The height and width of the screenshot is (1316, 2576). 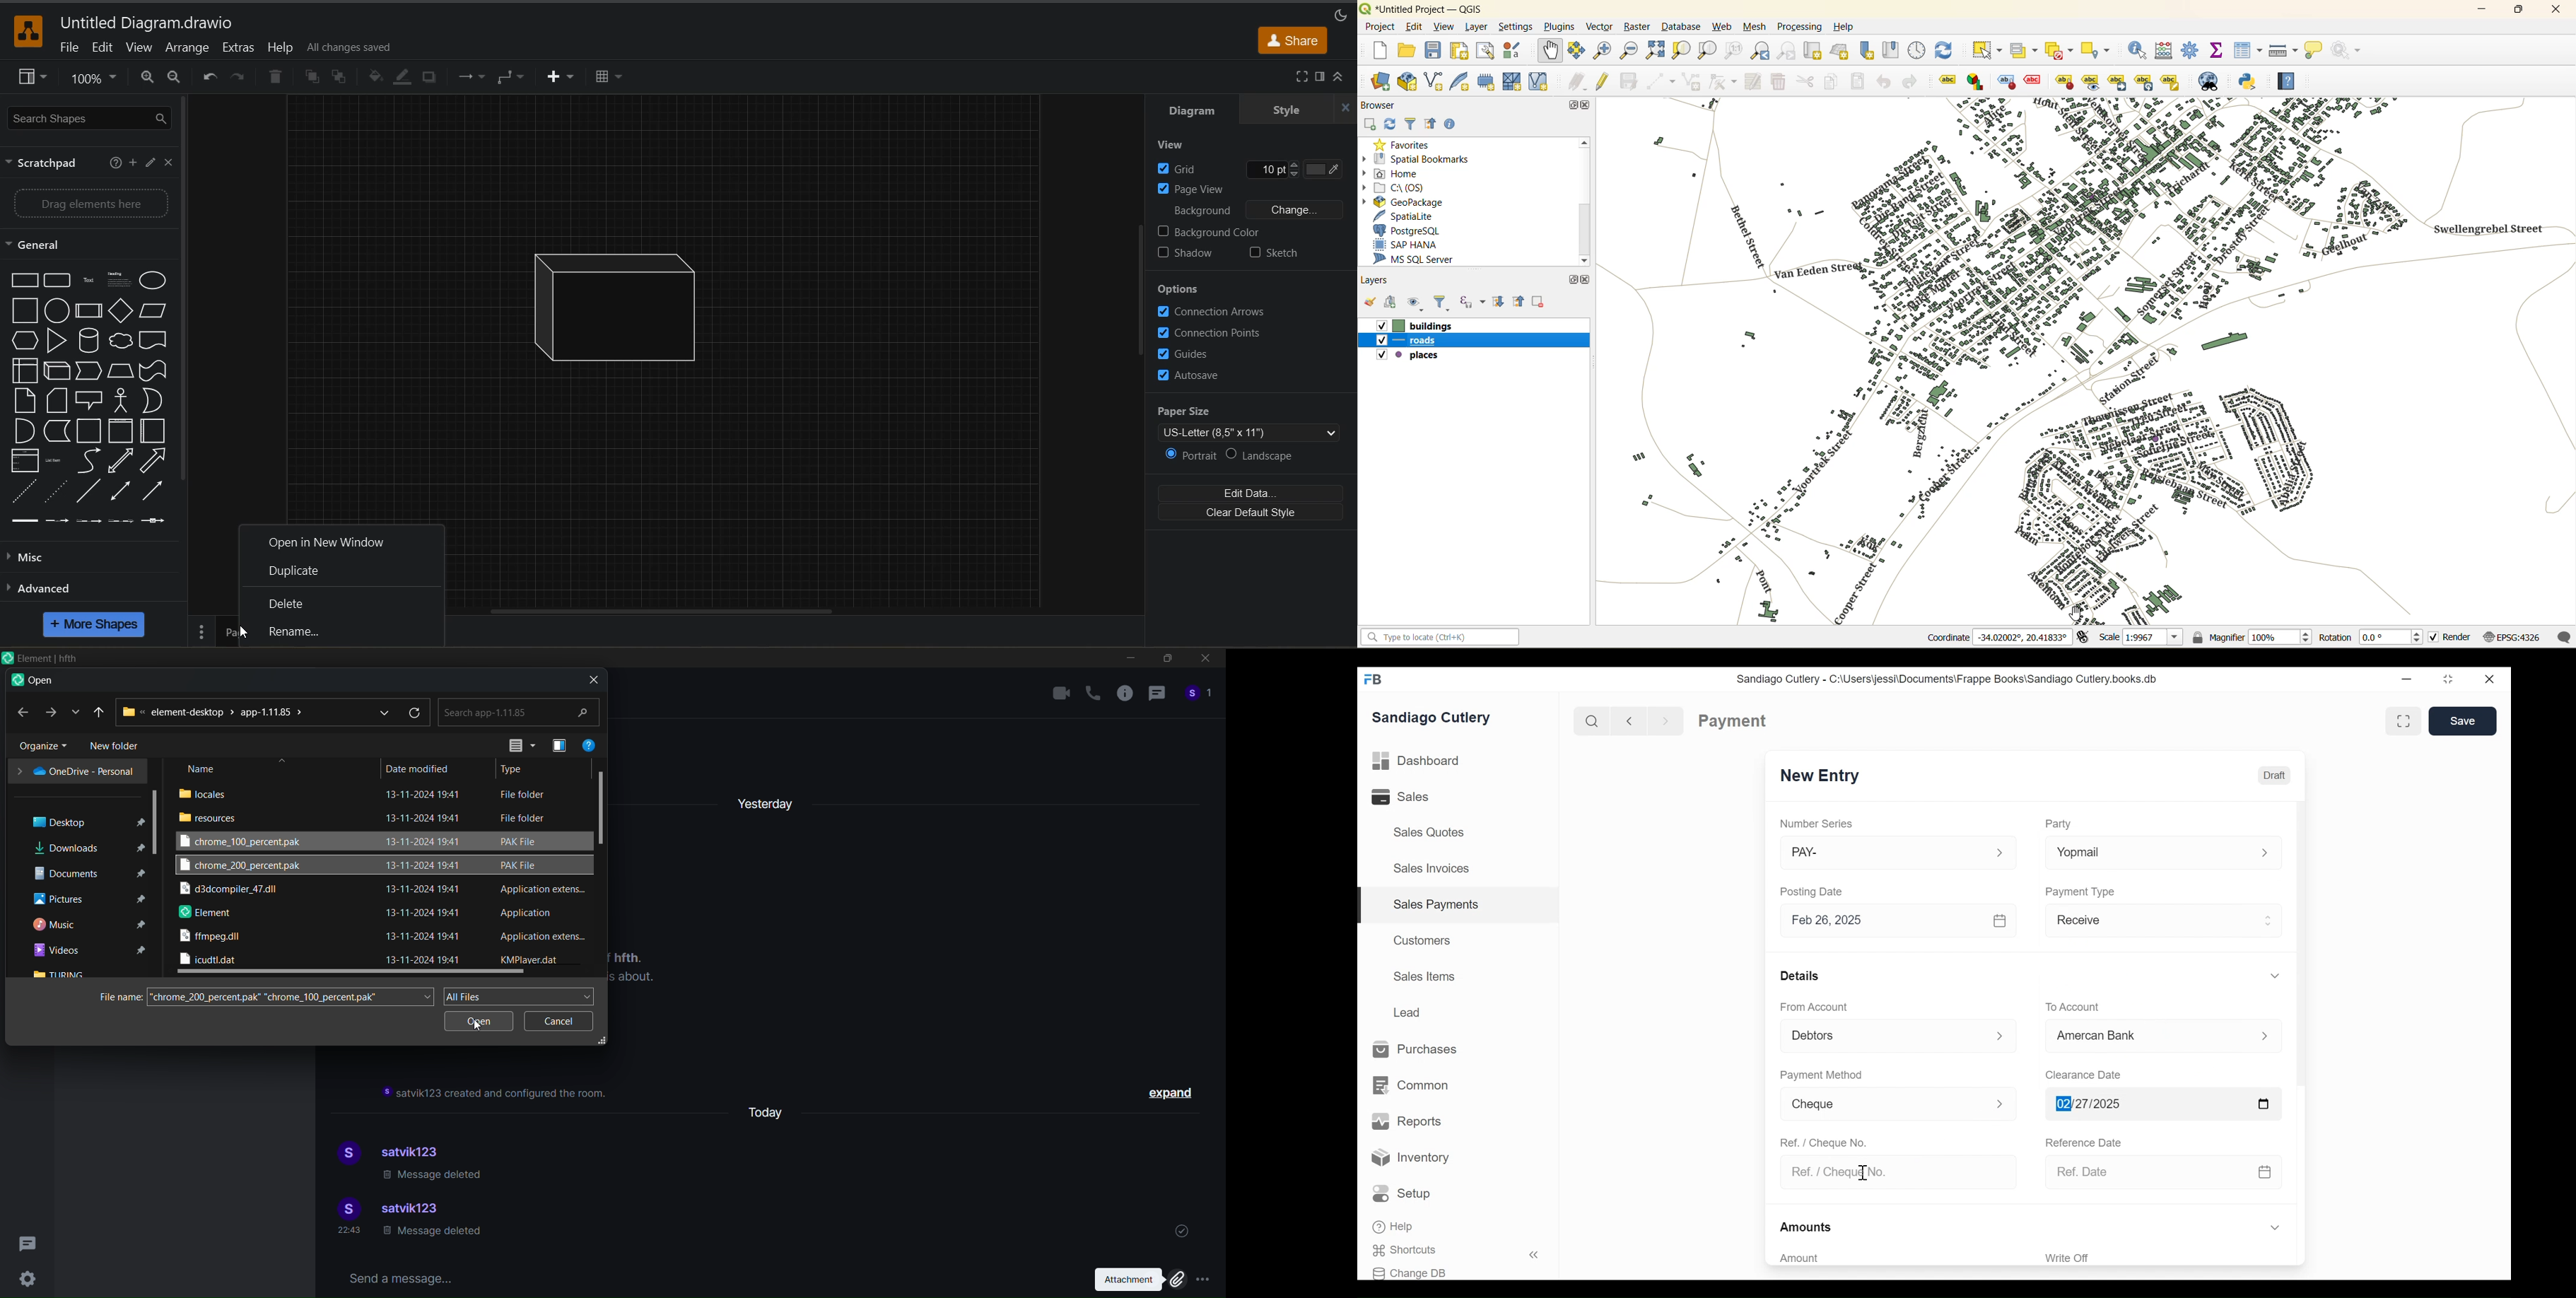 I want to click on sent, so click(x=1182, y=1229).